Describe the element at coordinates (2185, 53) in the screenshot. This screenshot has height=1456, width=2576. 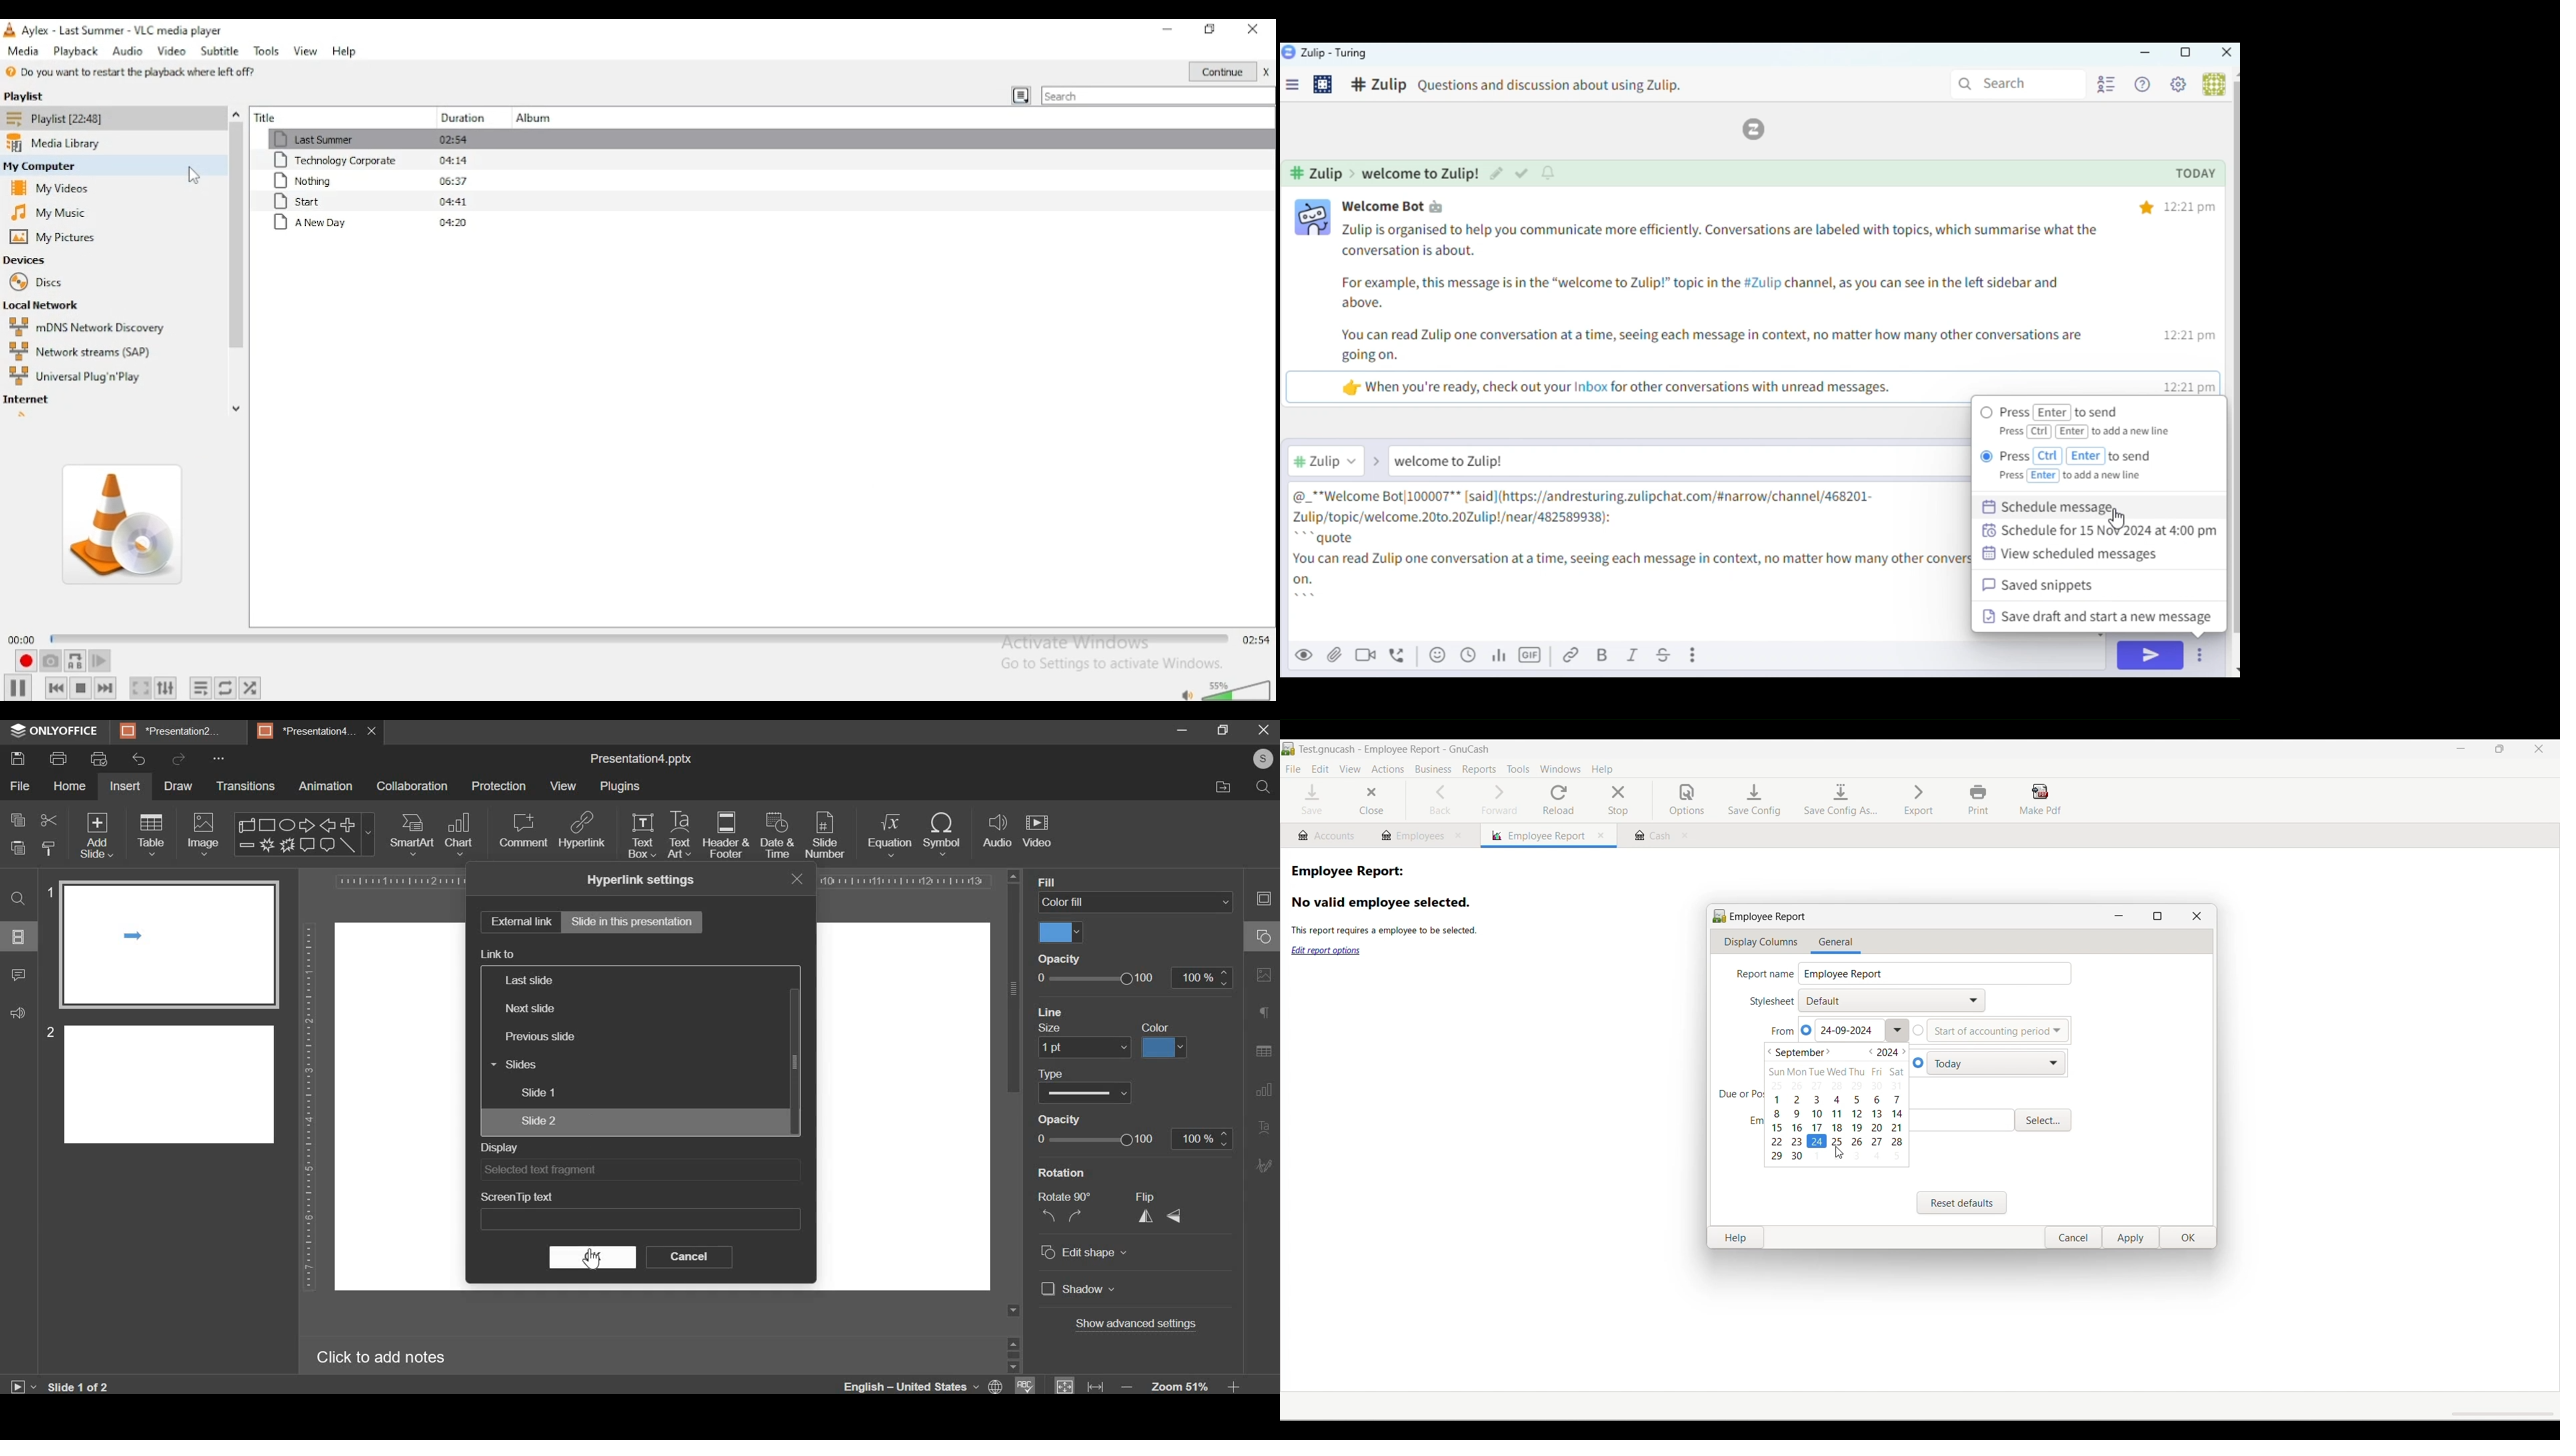
I see `Box` at that location.